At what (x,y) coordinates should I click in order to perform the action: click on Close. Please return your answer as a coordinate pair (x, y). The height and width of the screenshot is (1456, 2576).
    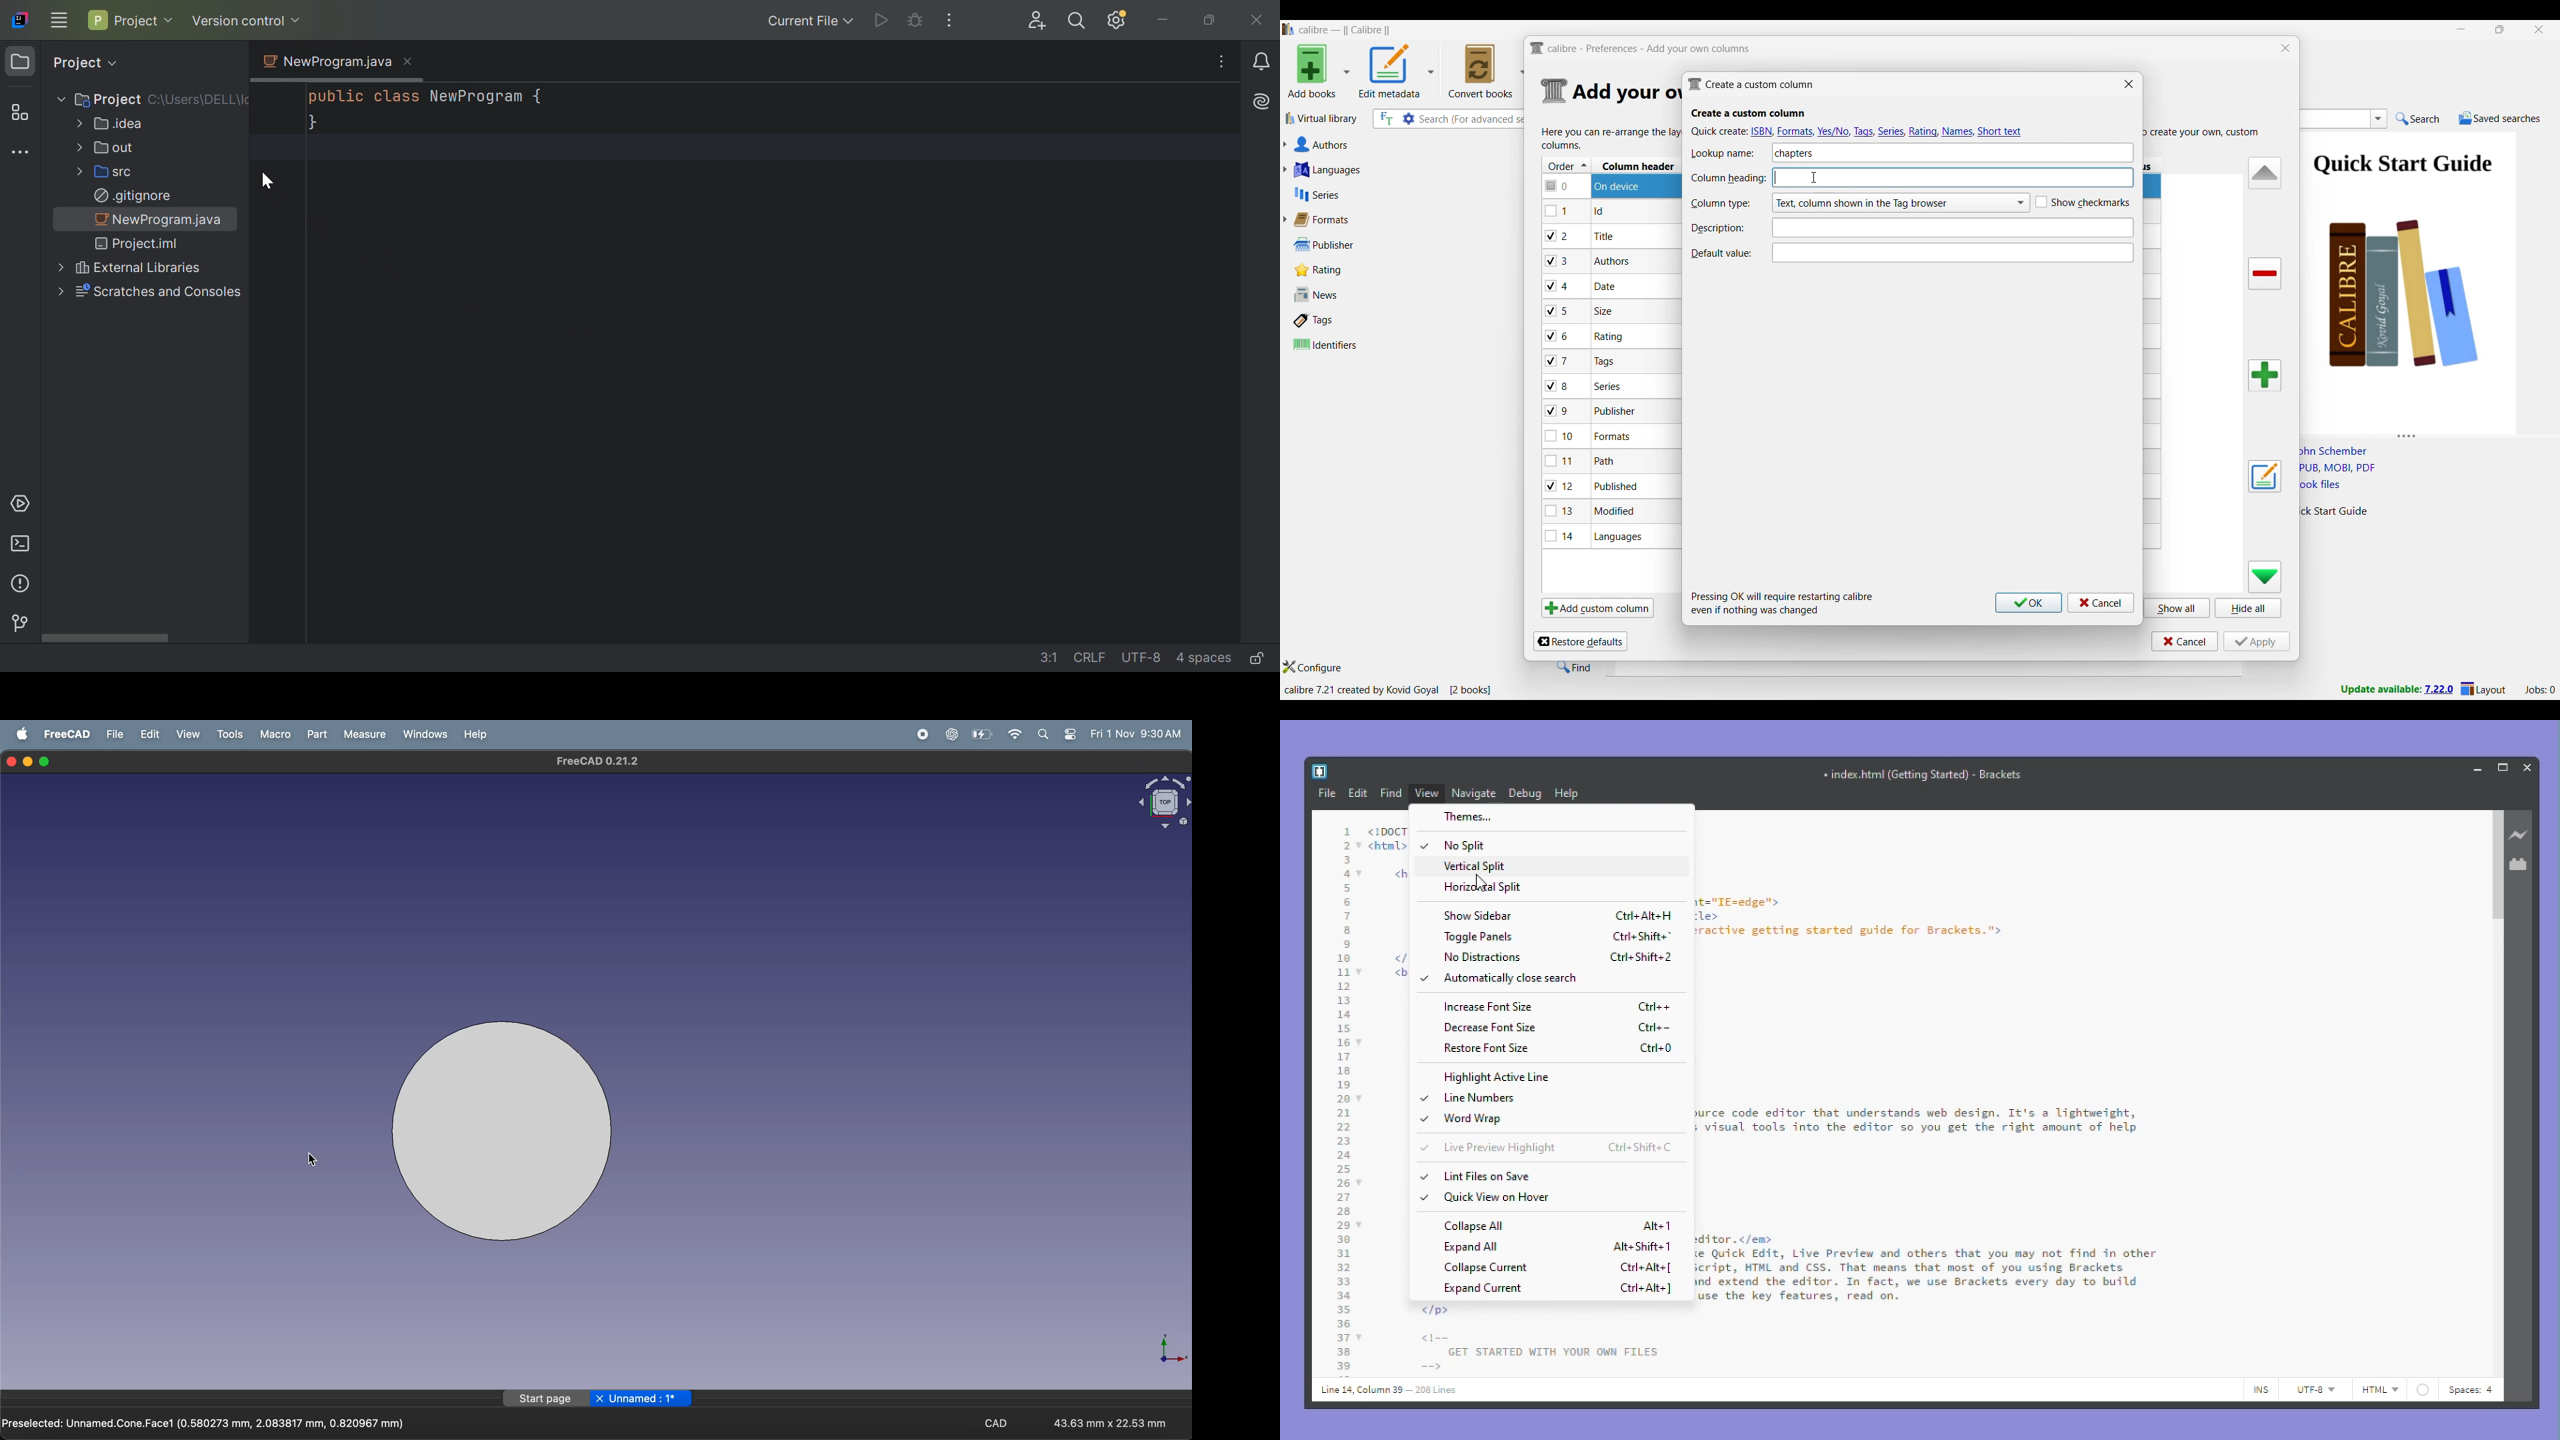
    Looking at the image, I should click on (2529, 766).